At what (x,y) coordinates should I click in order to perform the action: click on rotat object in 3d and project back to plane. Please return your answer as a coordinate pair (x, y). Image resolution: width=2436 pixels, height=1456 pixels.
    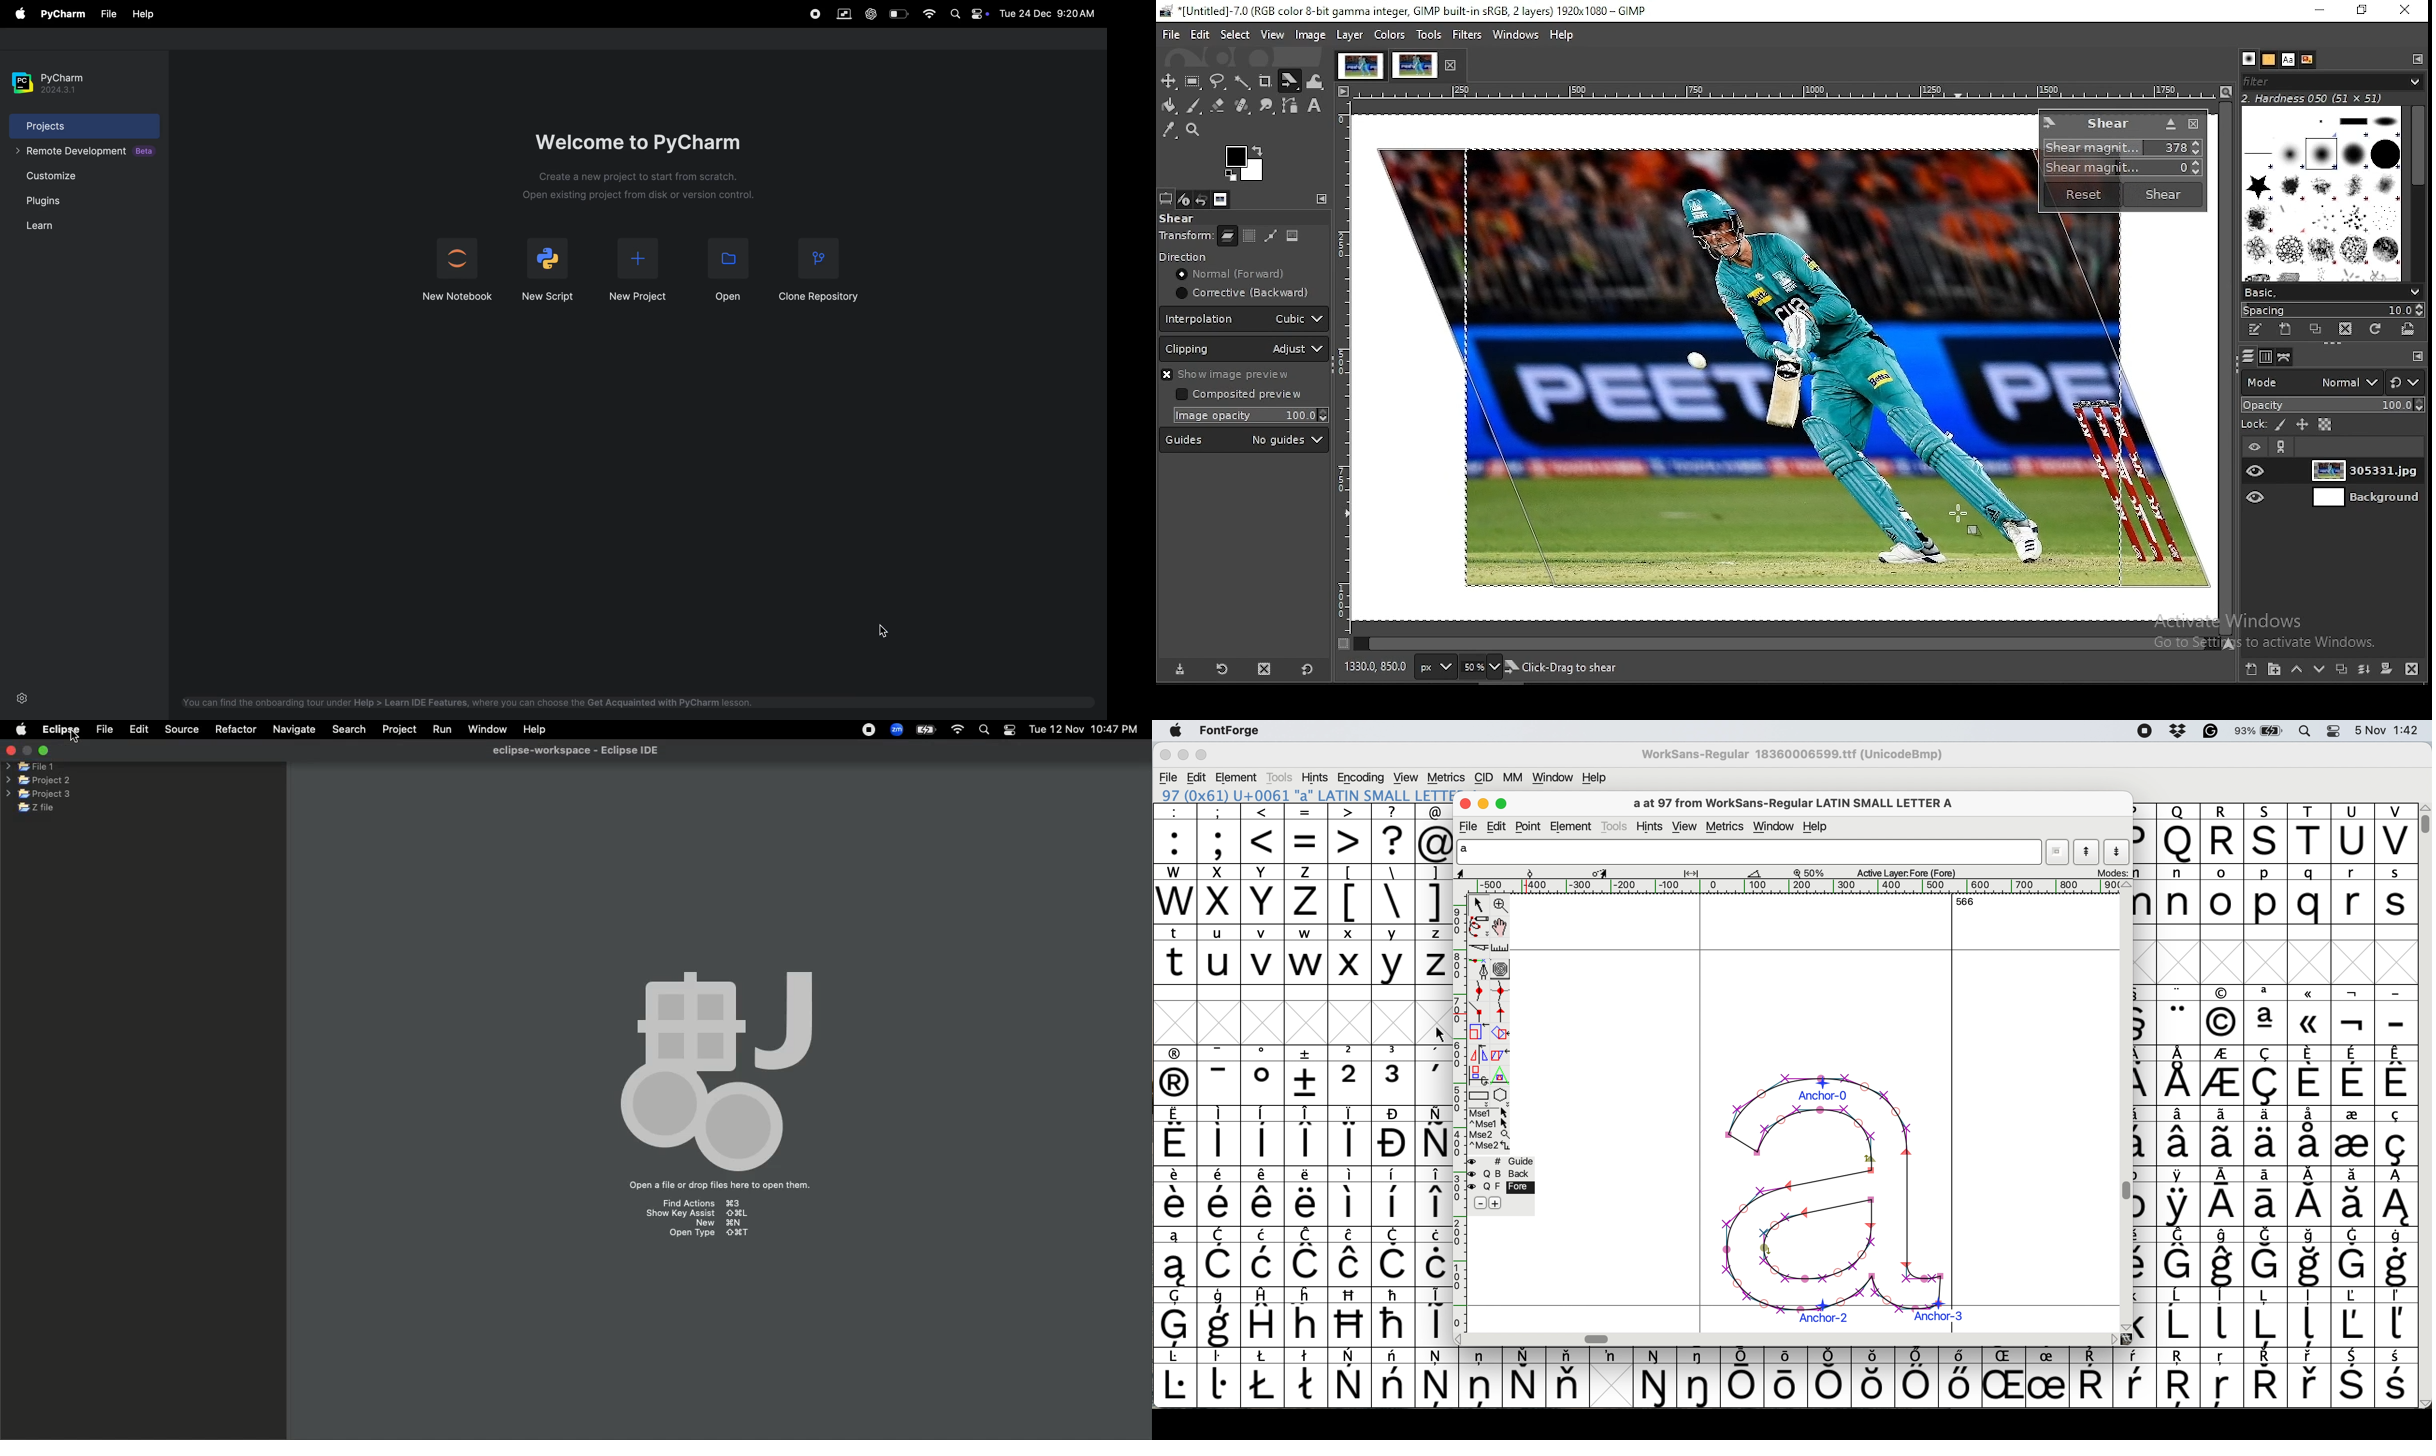
    Looking at the image, I should click on (1480, 1077).